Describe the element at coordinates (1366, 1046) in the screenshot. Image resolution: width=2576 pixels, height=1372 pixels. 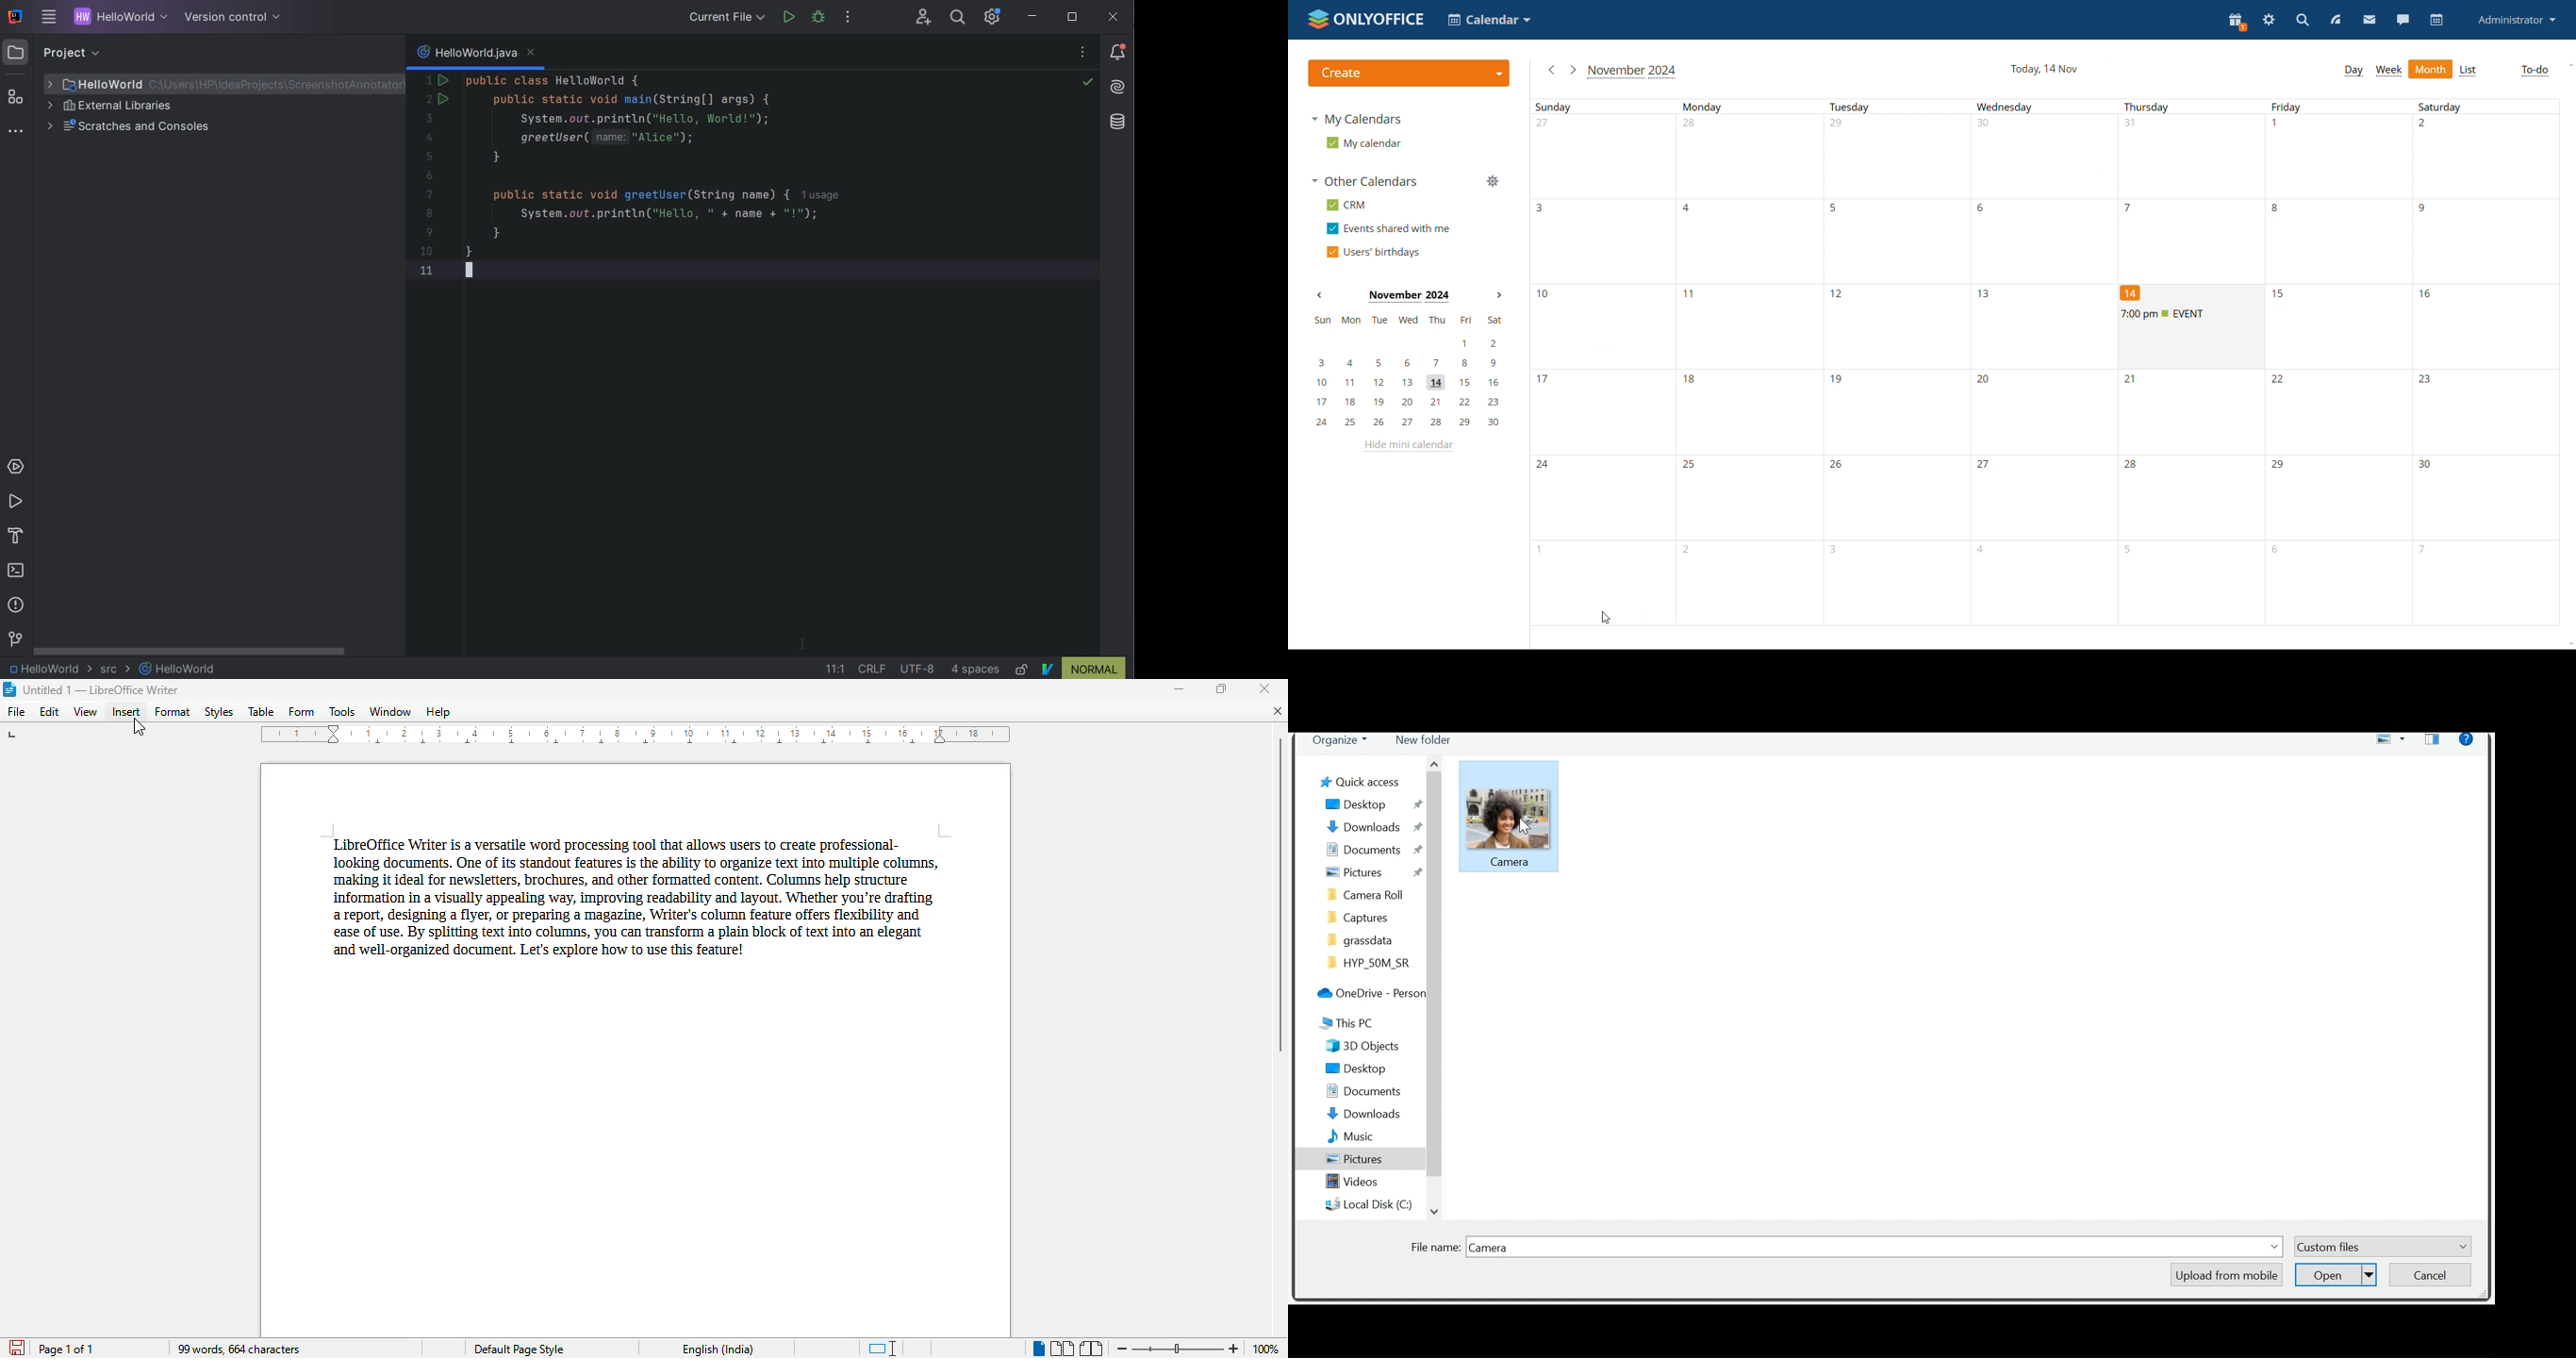
I see `3D Objects` at that location.